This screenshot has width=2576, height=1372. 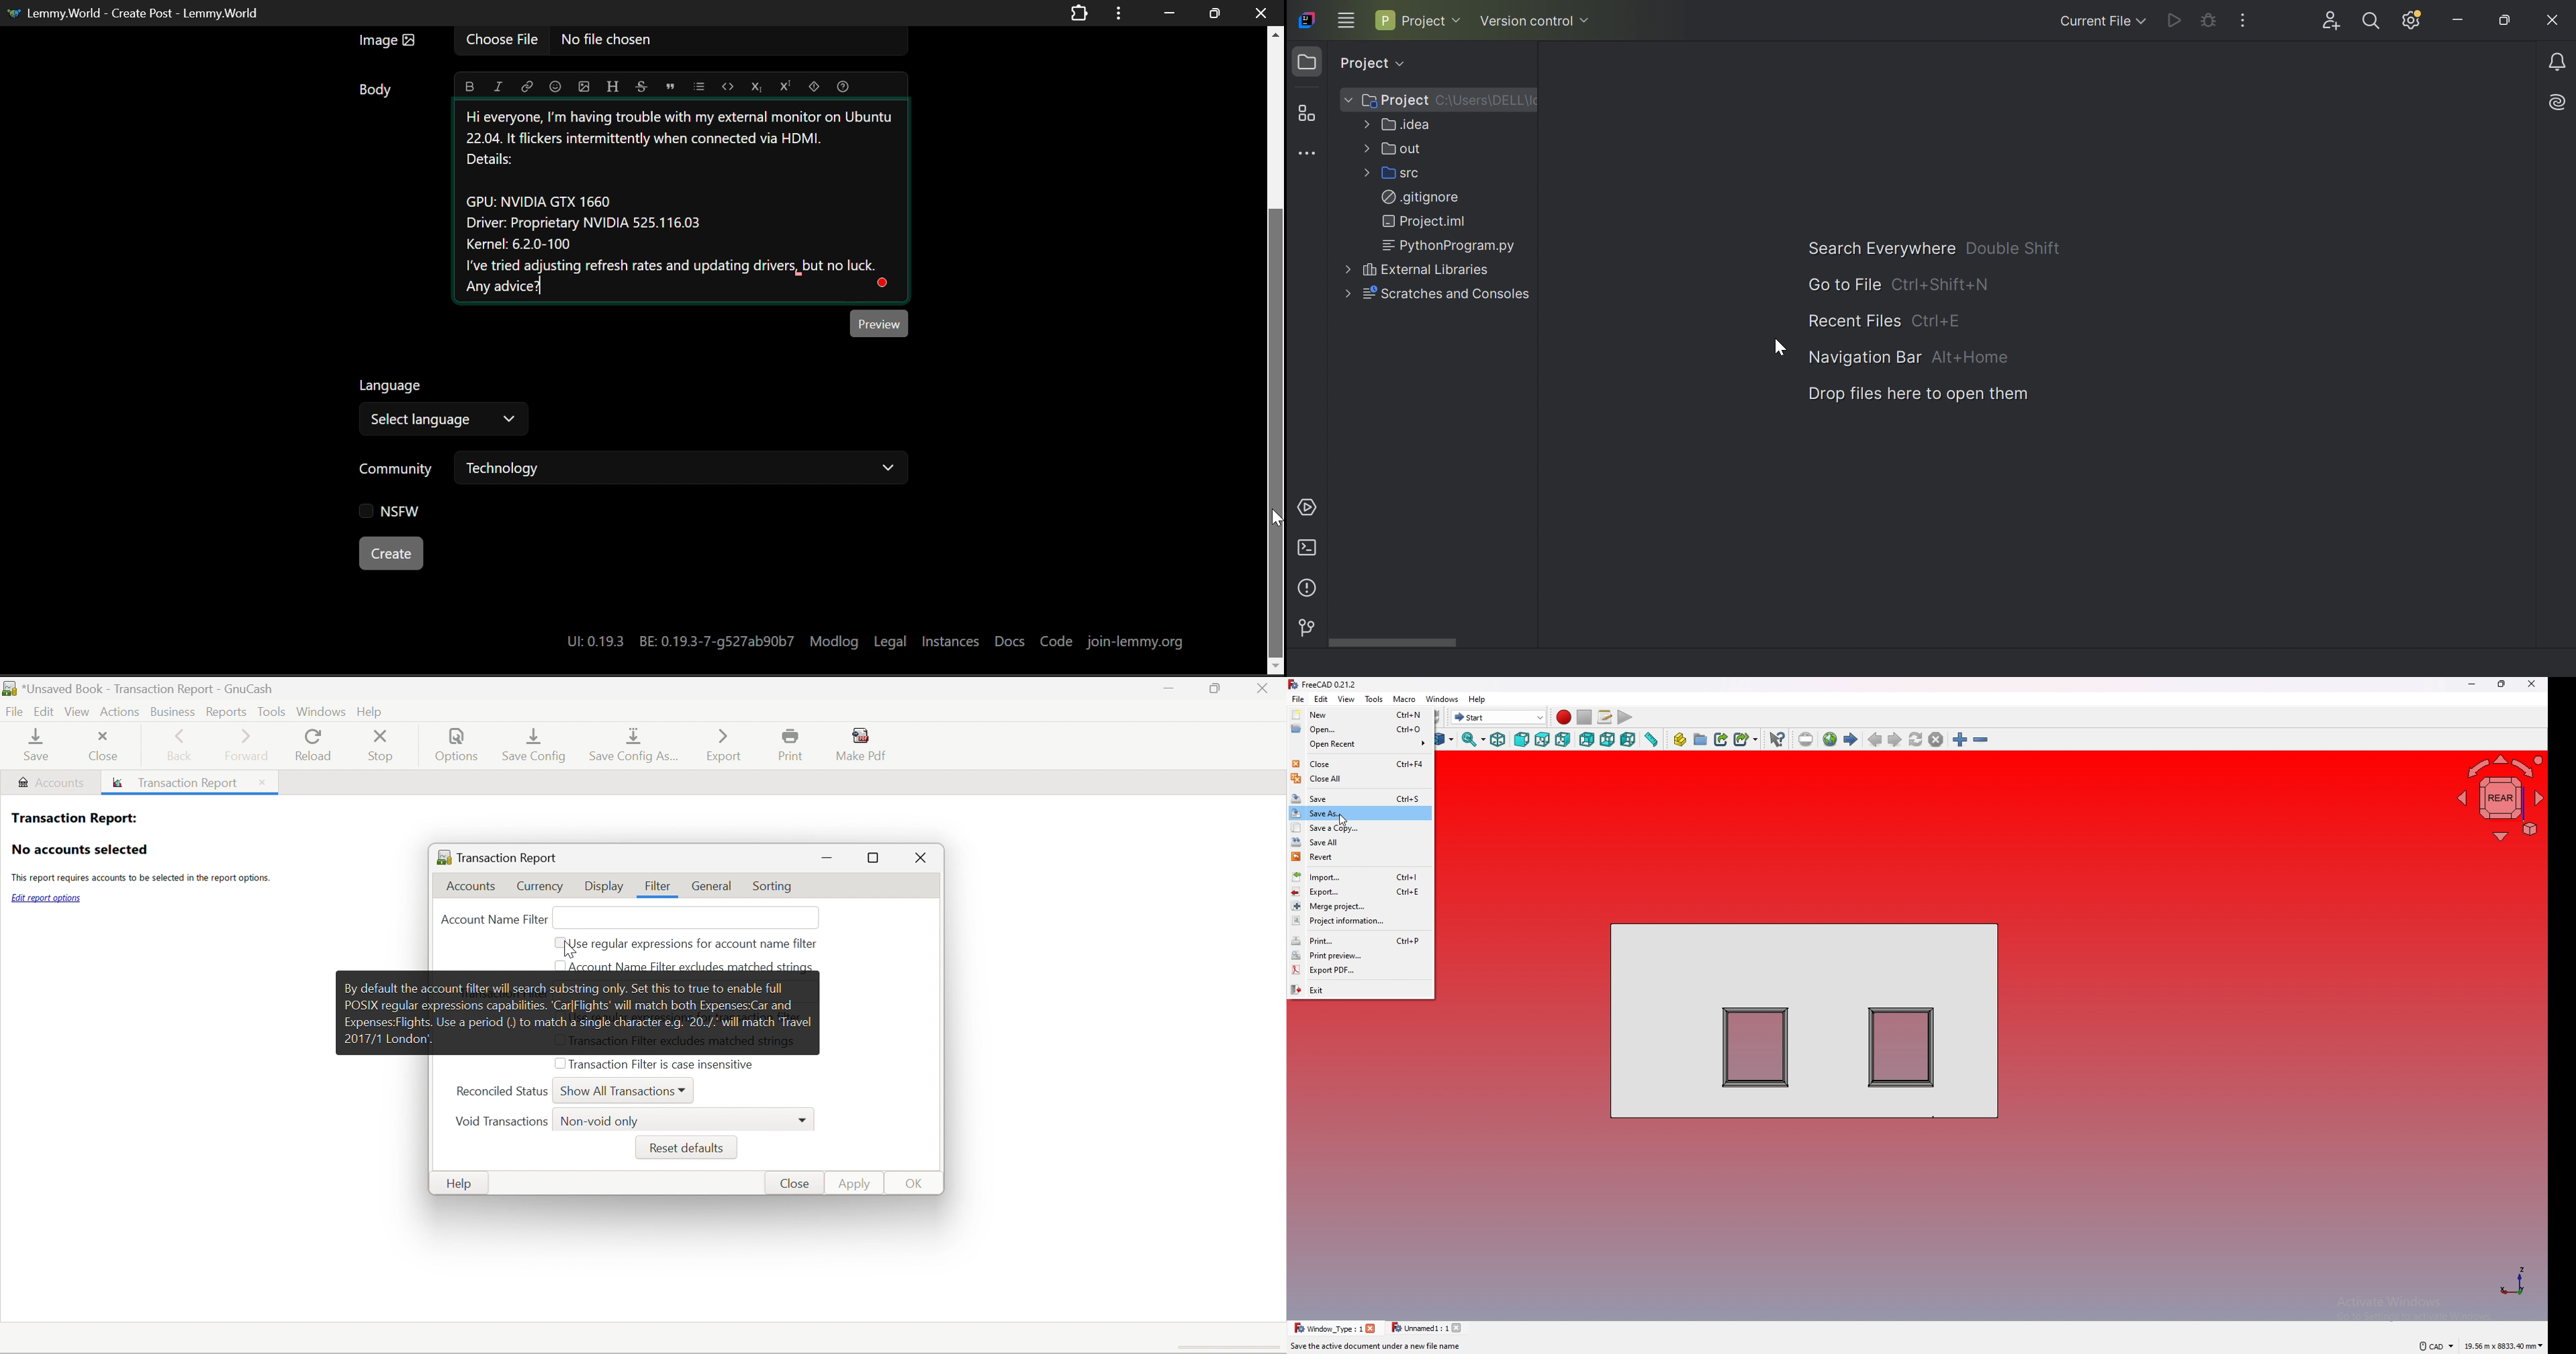 I want to click on Filter, so click(x=658, y=886).